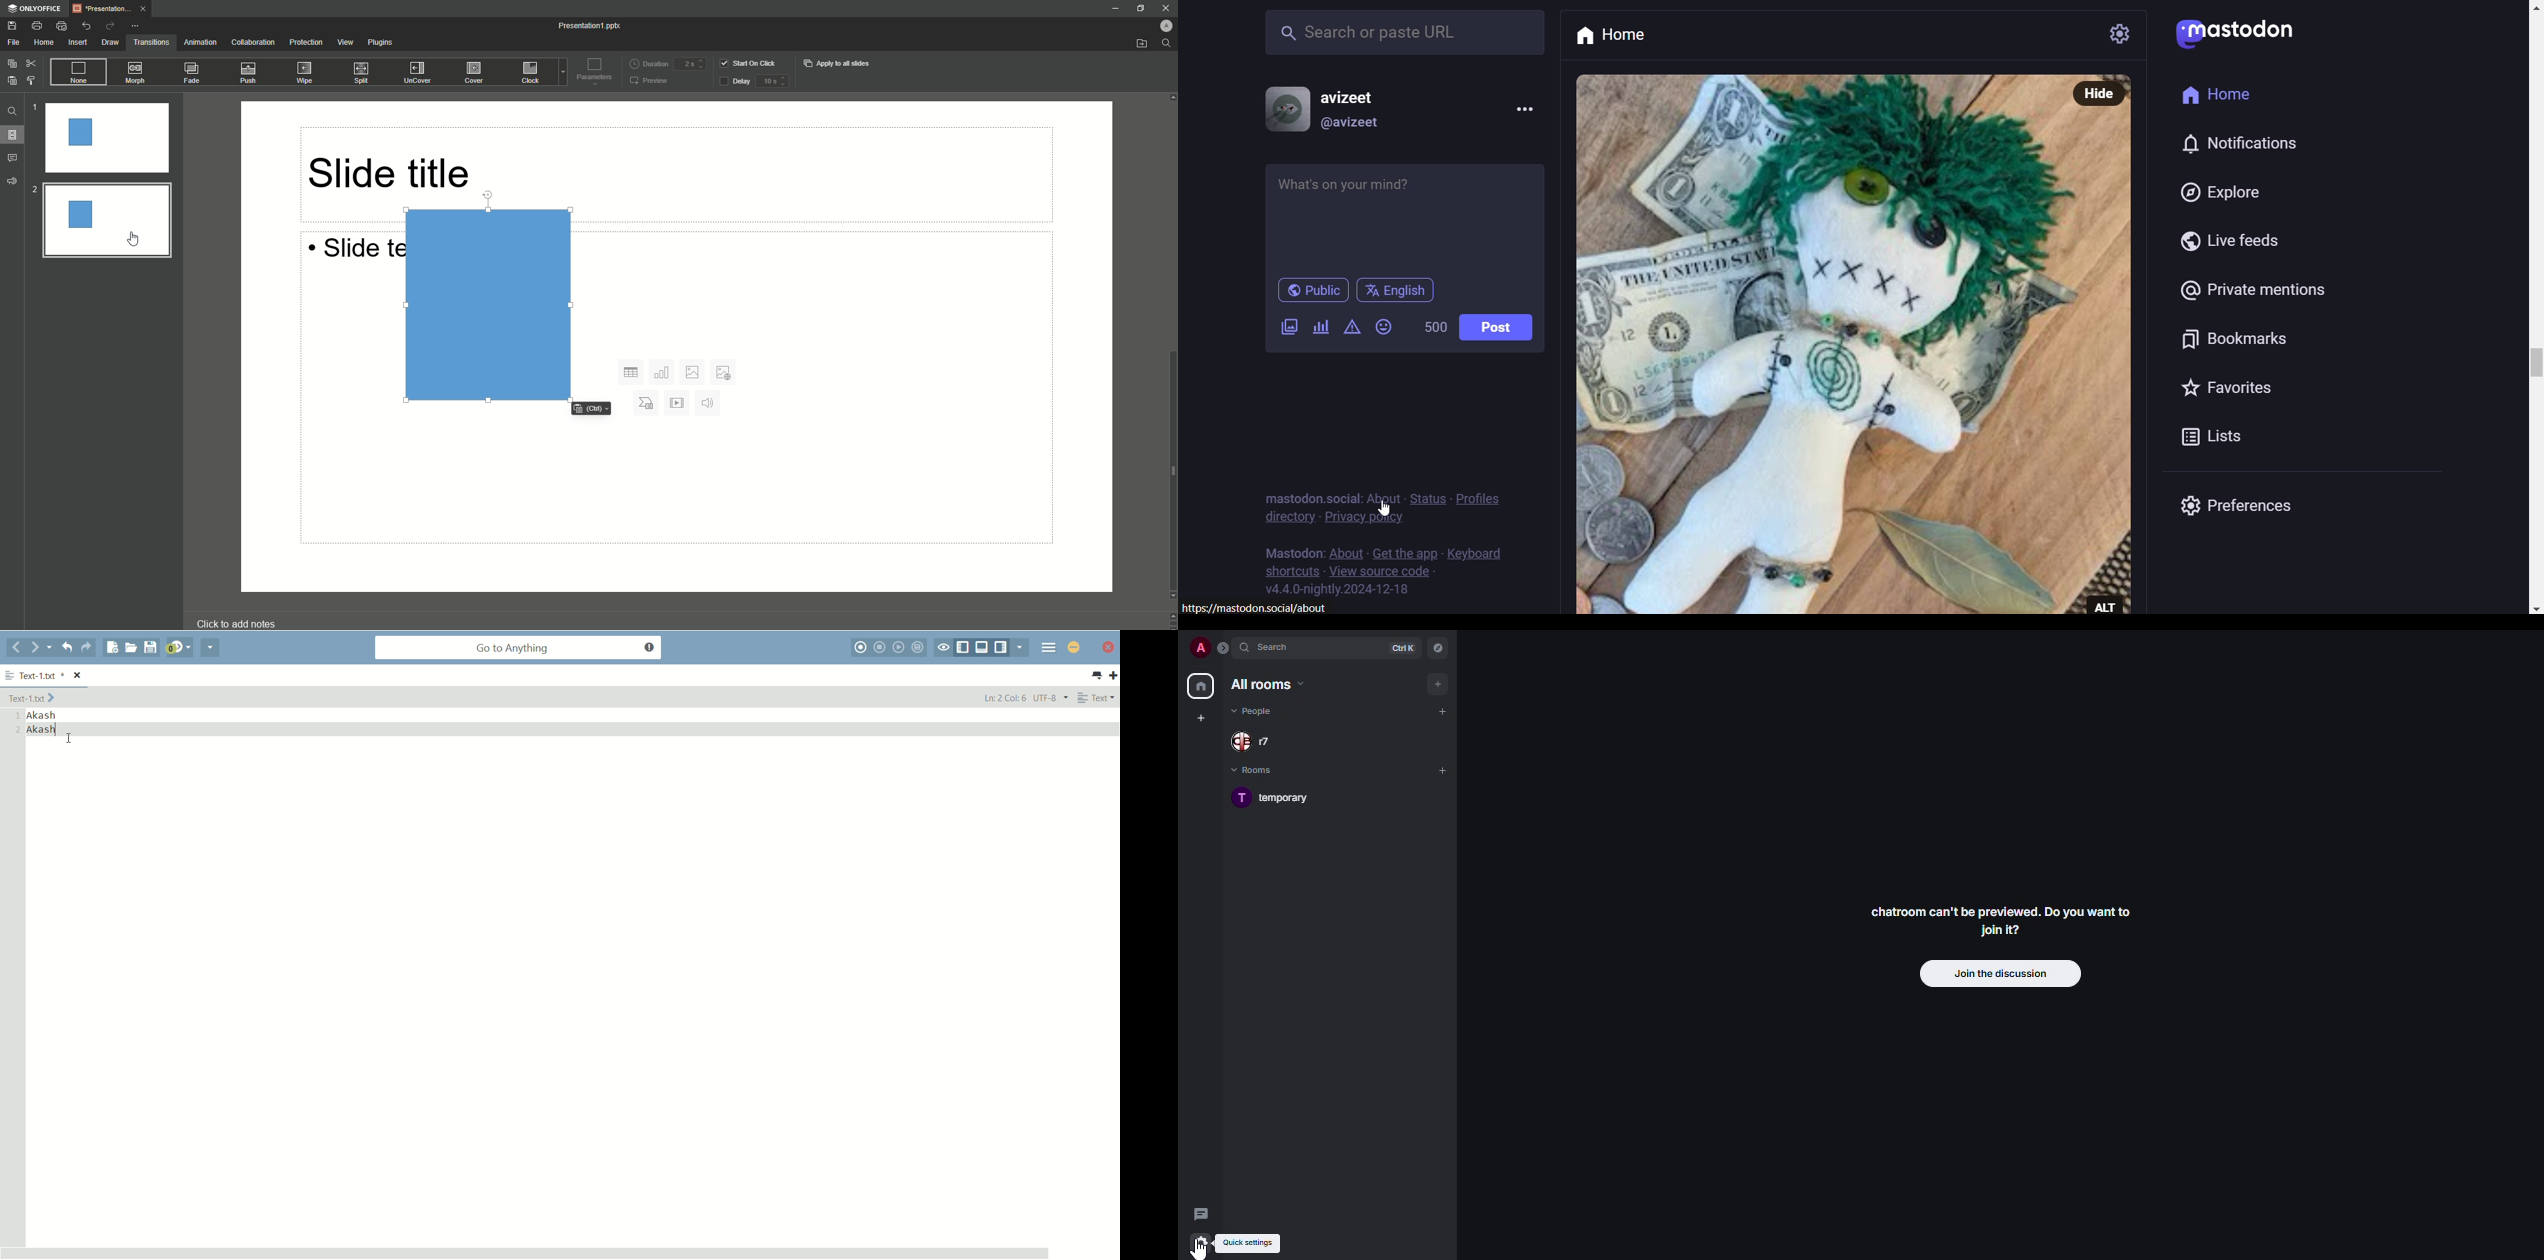 This screenshot has width=2548, height=1260. What do you see at coordinates (1356, 93) in the screenshot?
I see `username` at bounding box center [1356, 93].